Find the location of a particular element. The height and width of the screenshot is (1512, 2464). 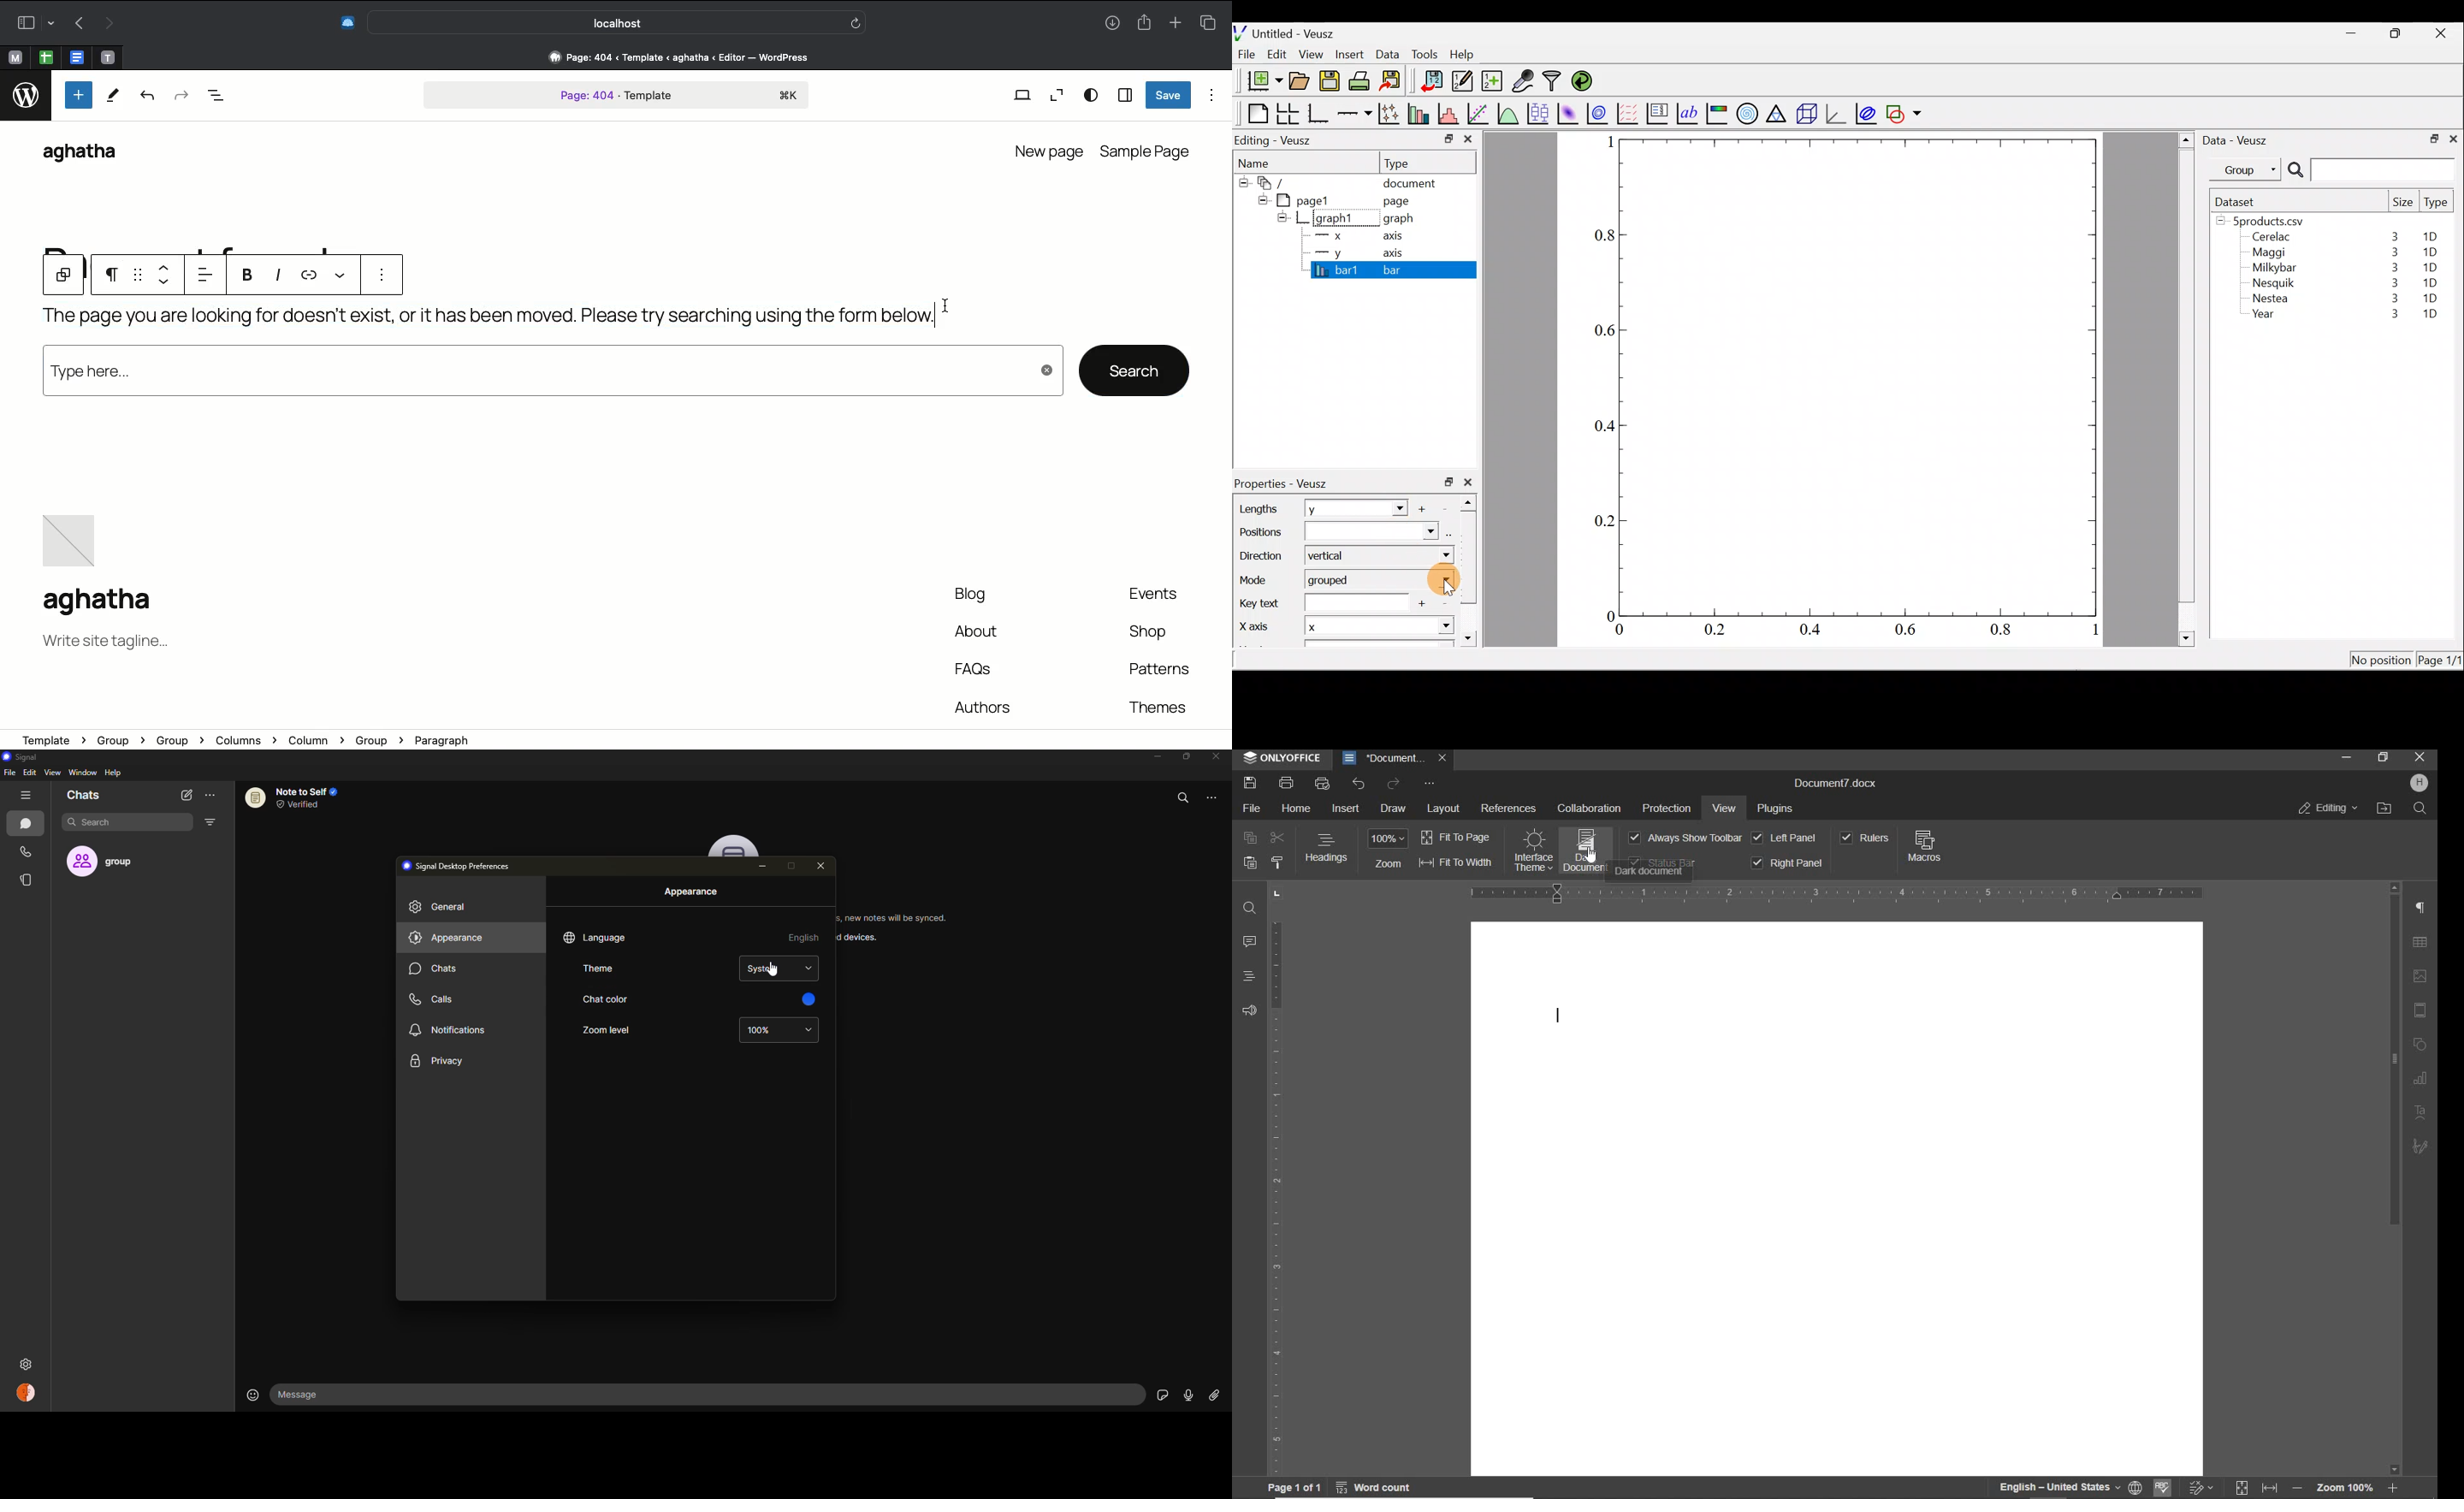

restore down is located at coordinates (1449, 482).